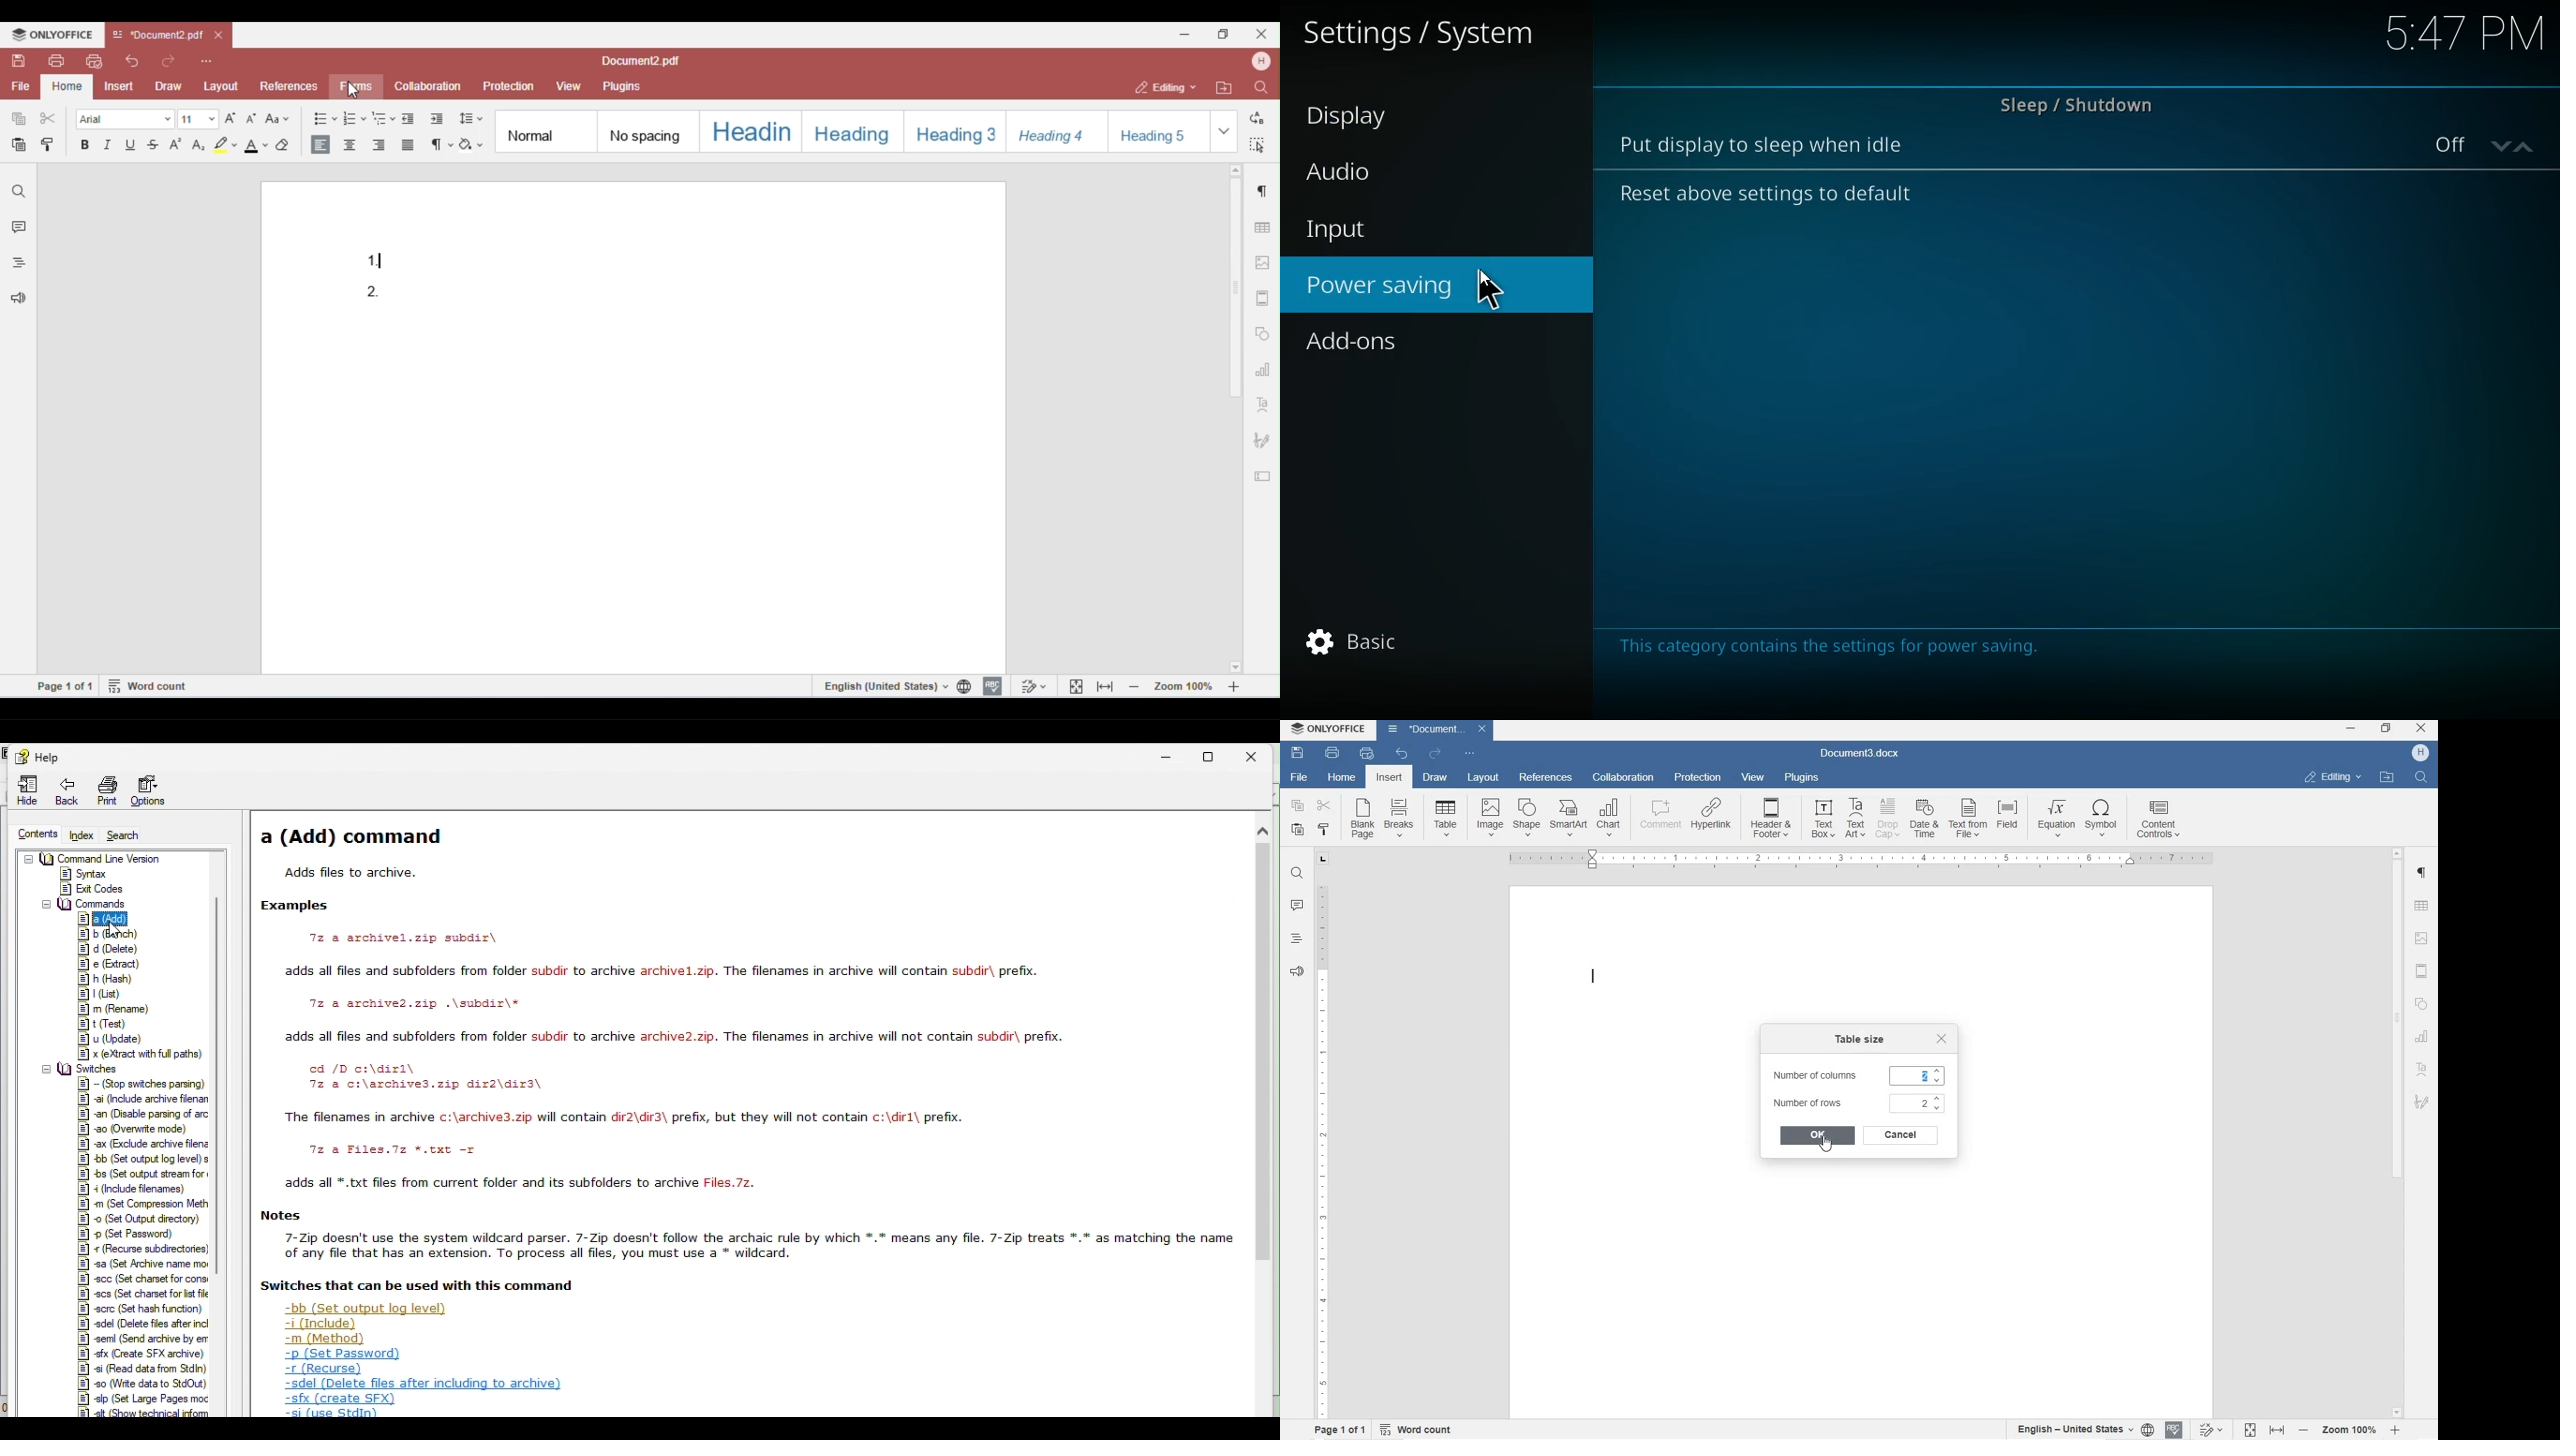 The width and height of the screenshot is (2576, 1456). Describe the element at coordinates (2423, 1071) in the screenshot. I see `TEXT ART` at that location.